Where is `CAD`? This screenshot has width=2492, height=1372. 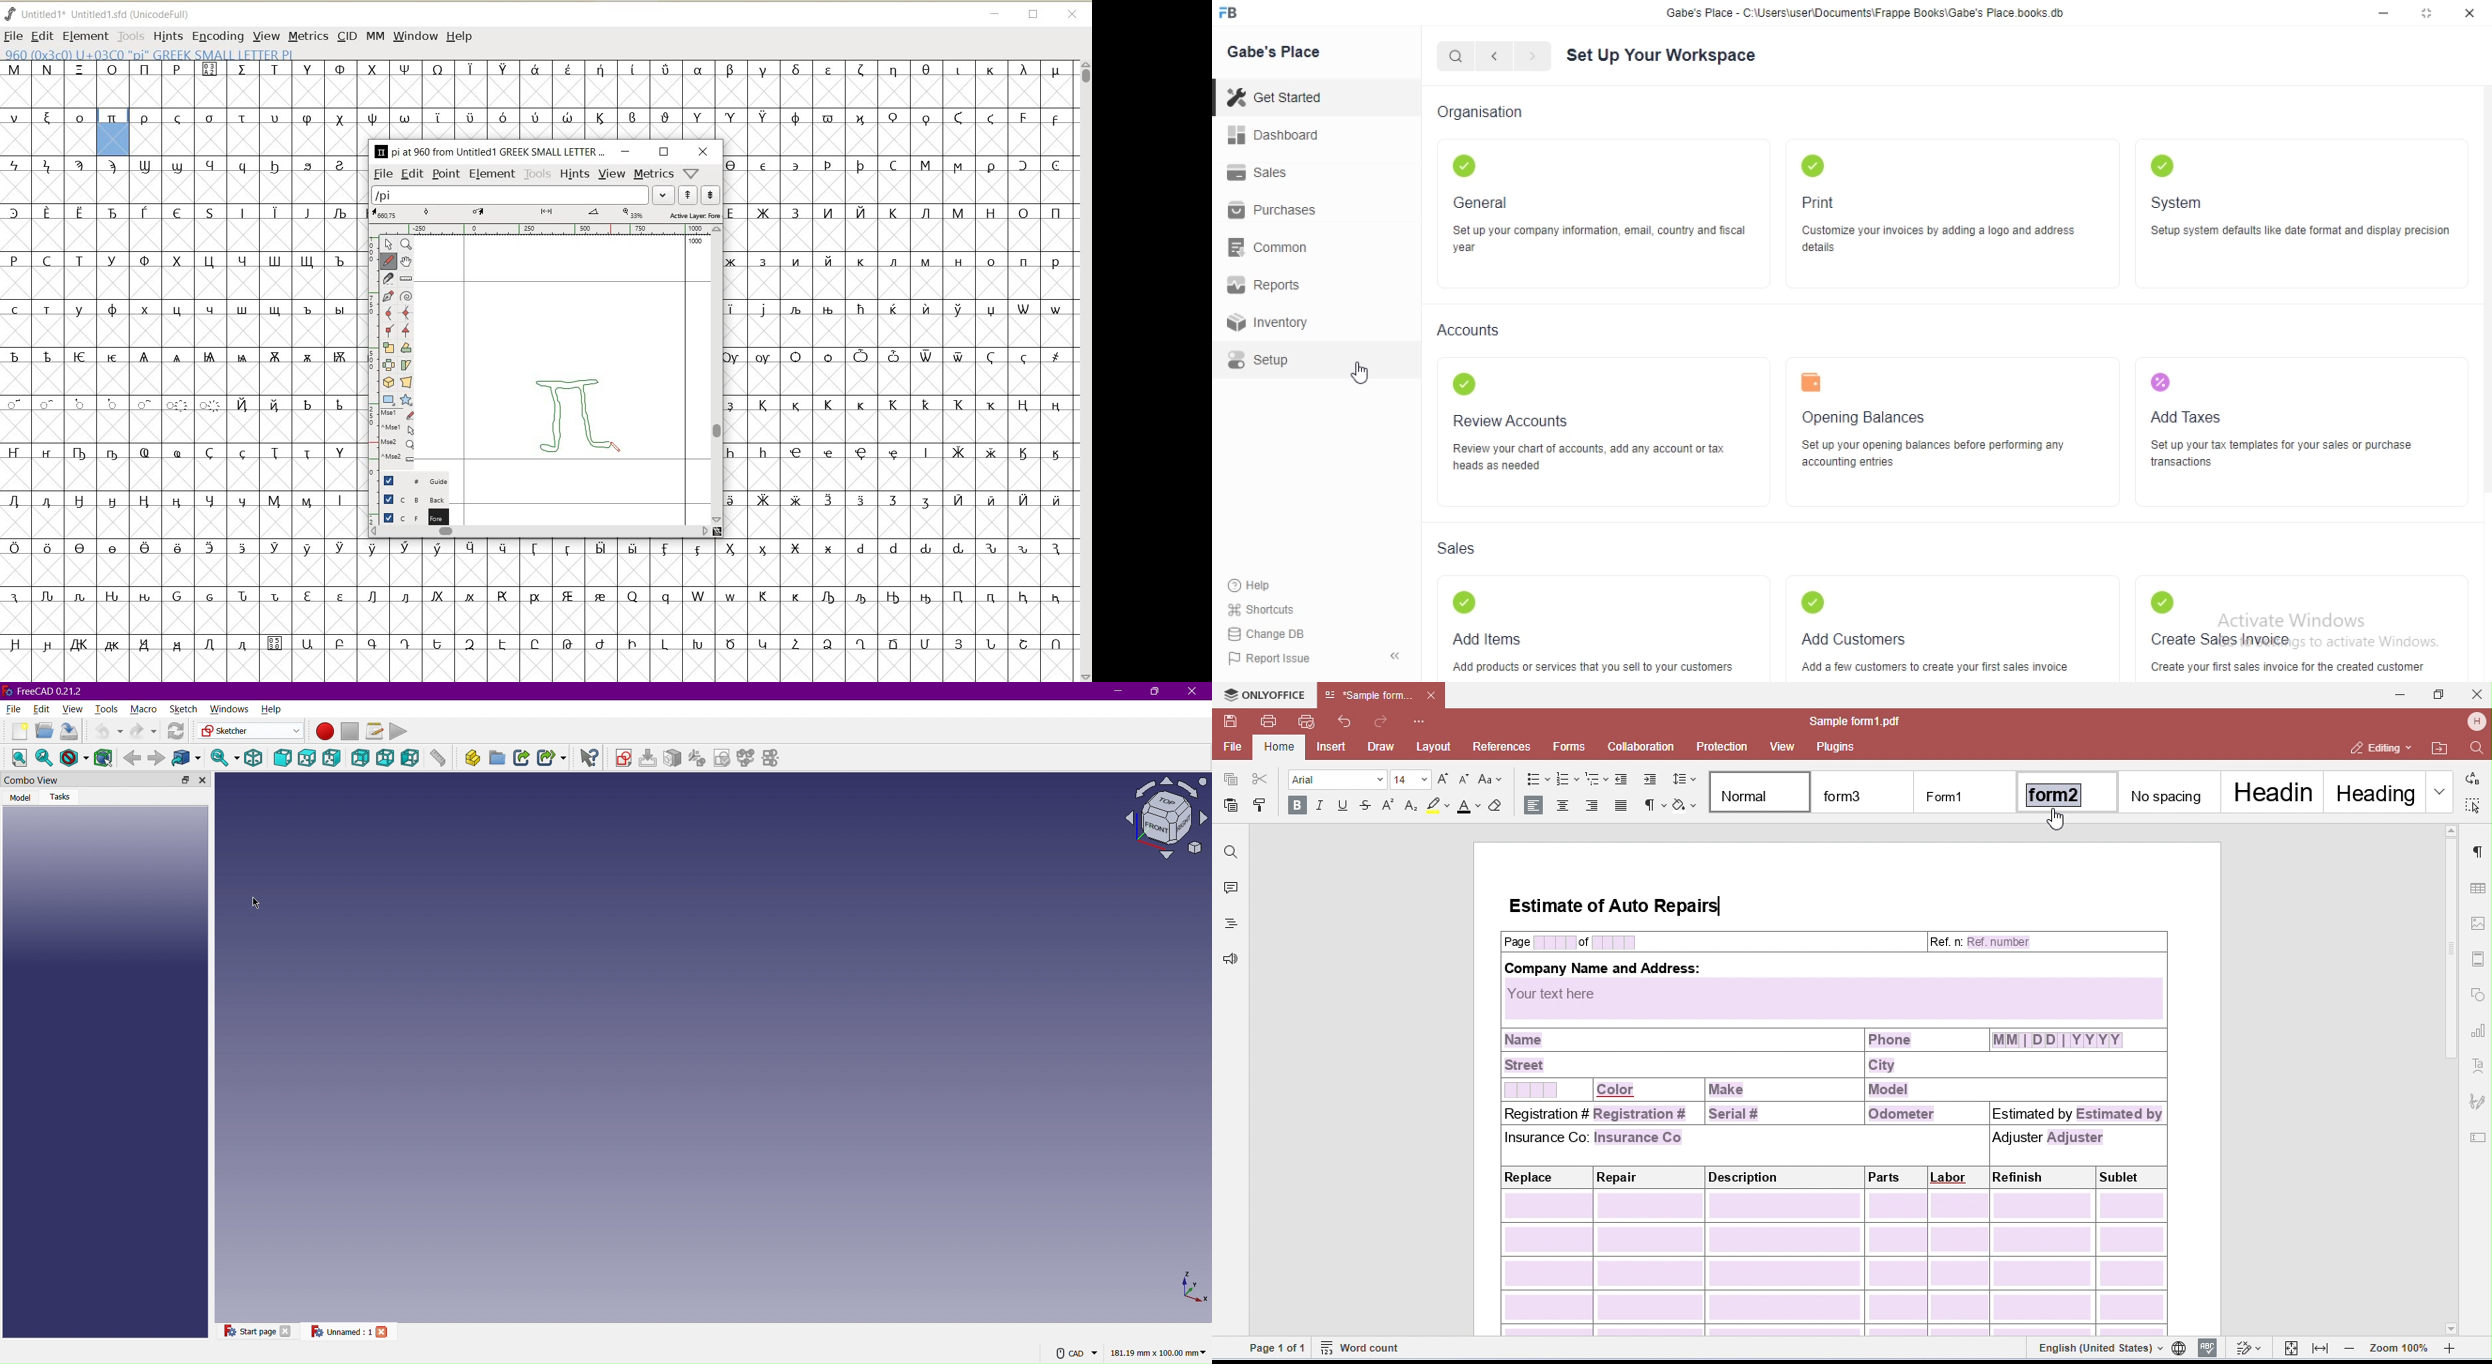
CAD is located at coordinates (1079, 1353).